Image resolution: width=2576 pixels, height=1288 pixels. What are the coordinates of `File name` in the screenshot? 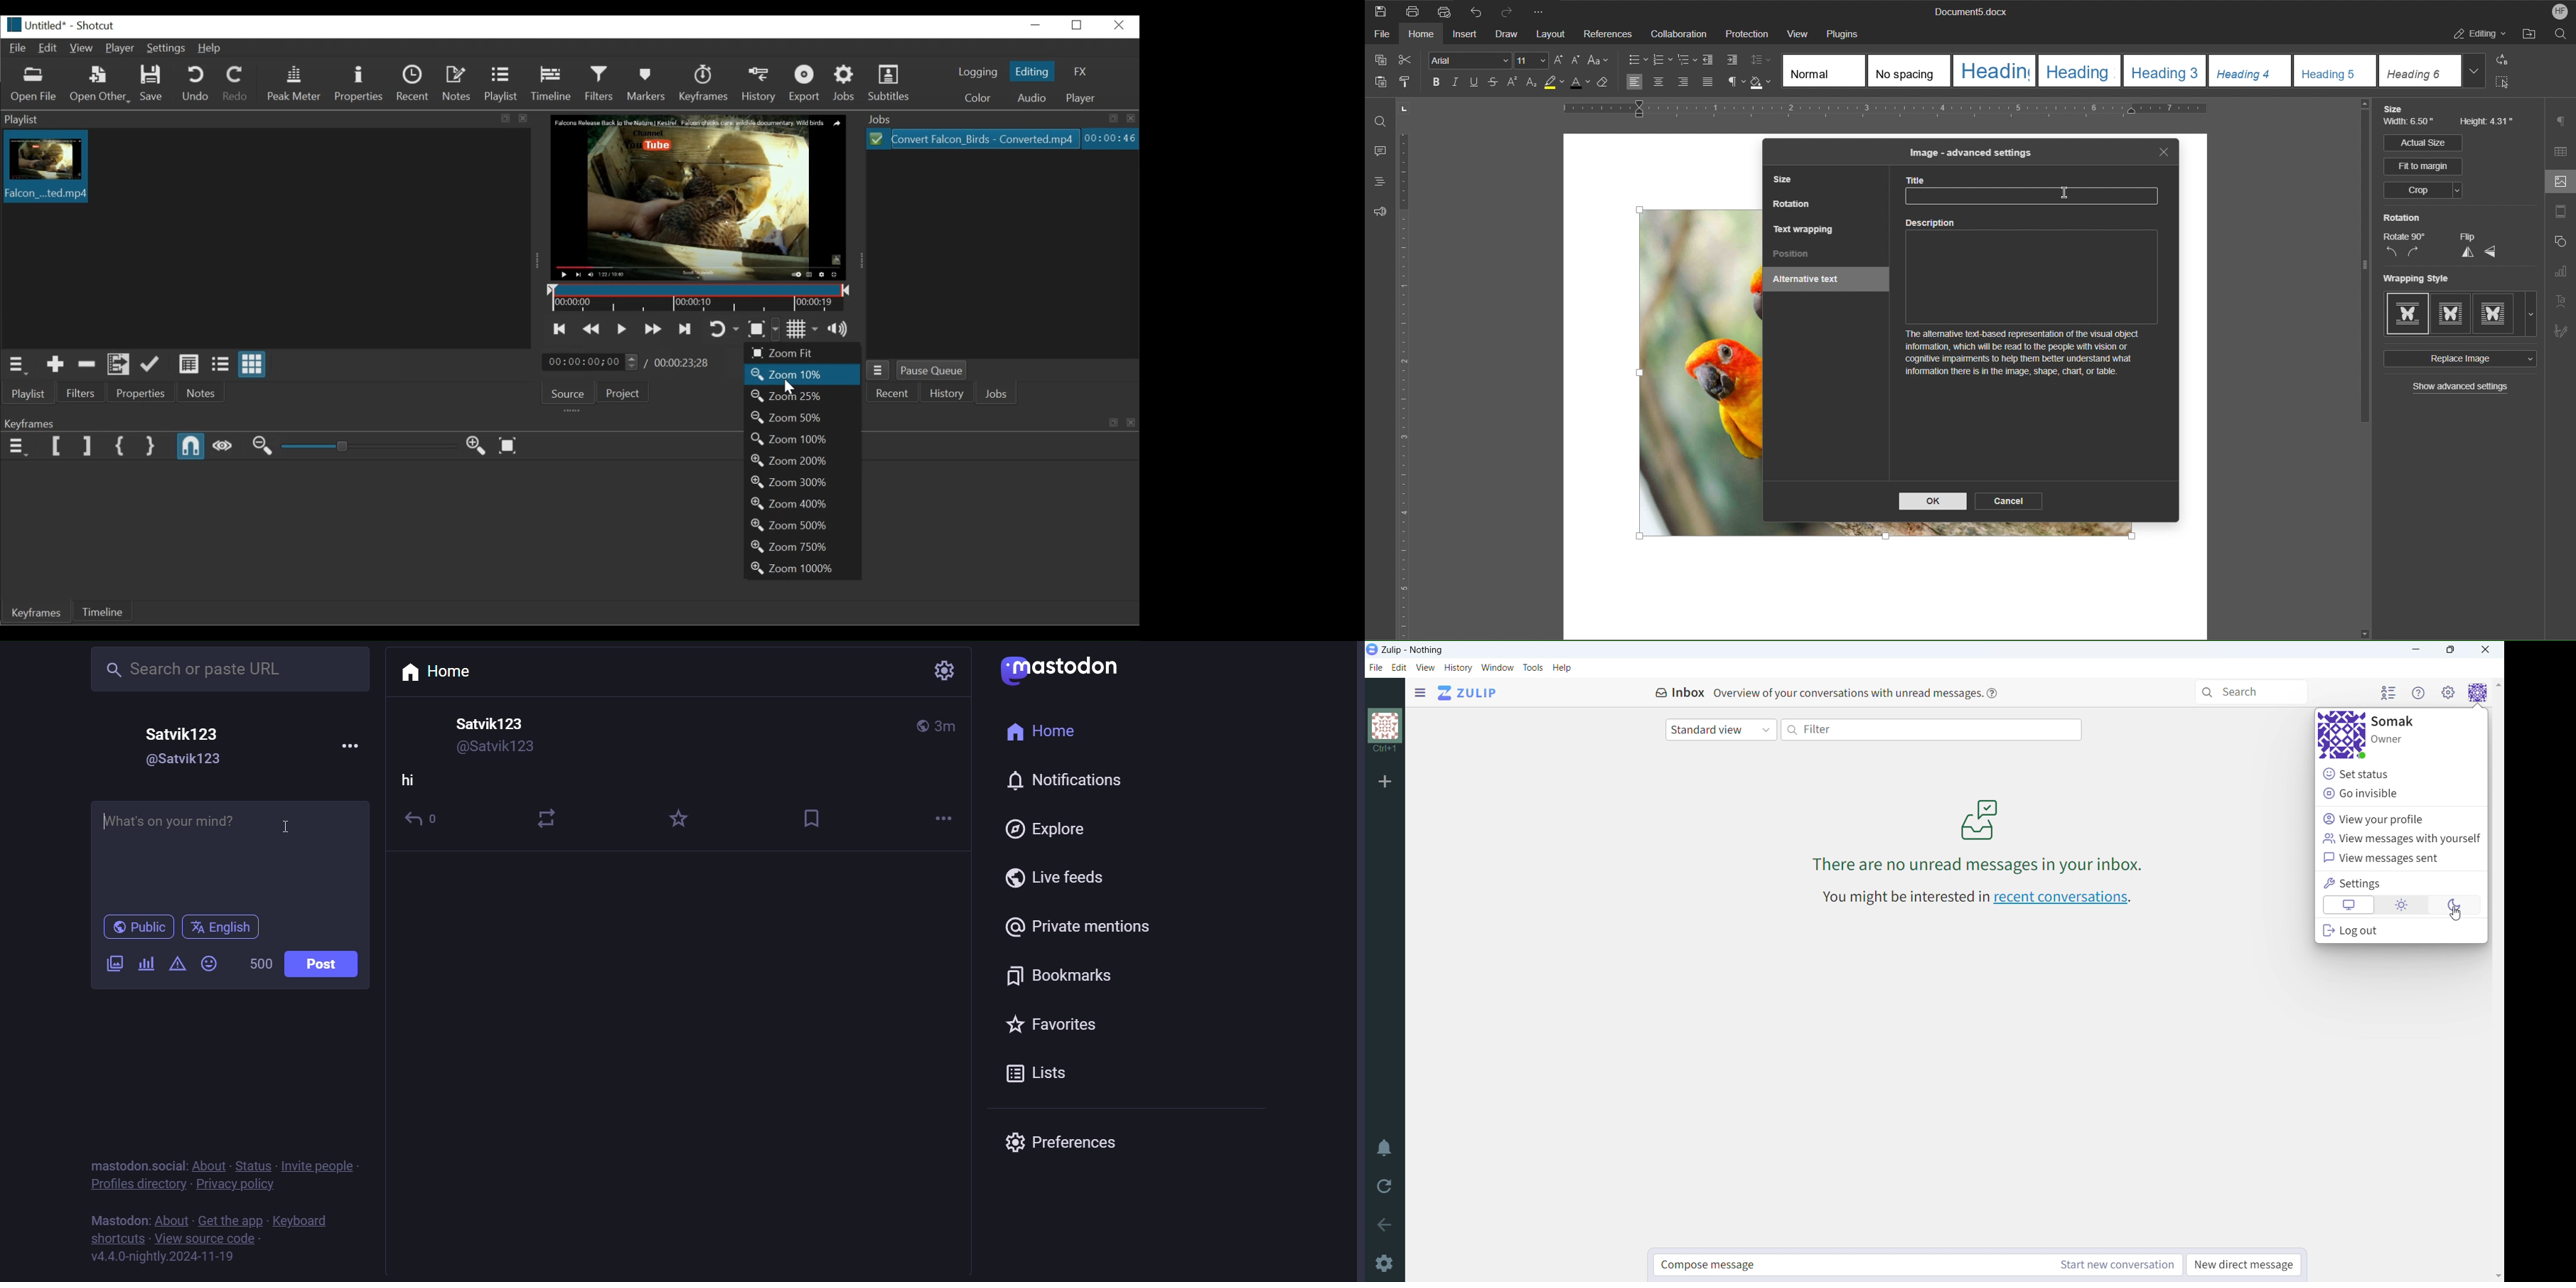 It's located at (34, 26).